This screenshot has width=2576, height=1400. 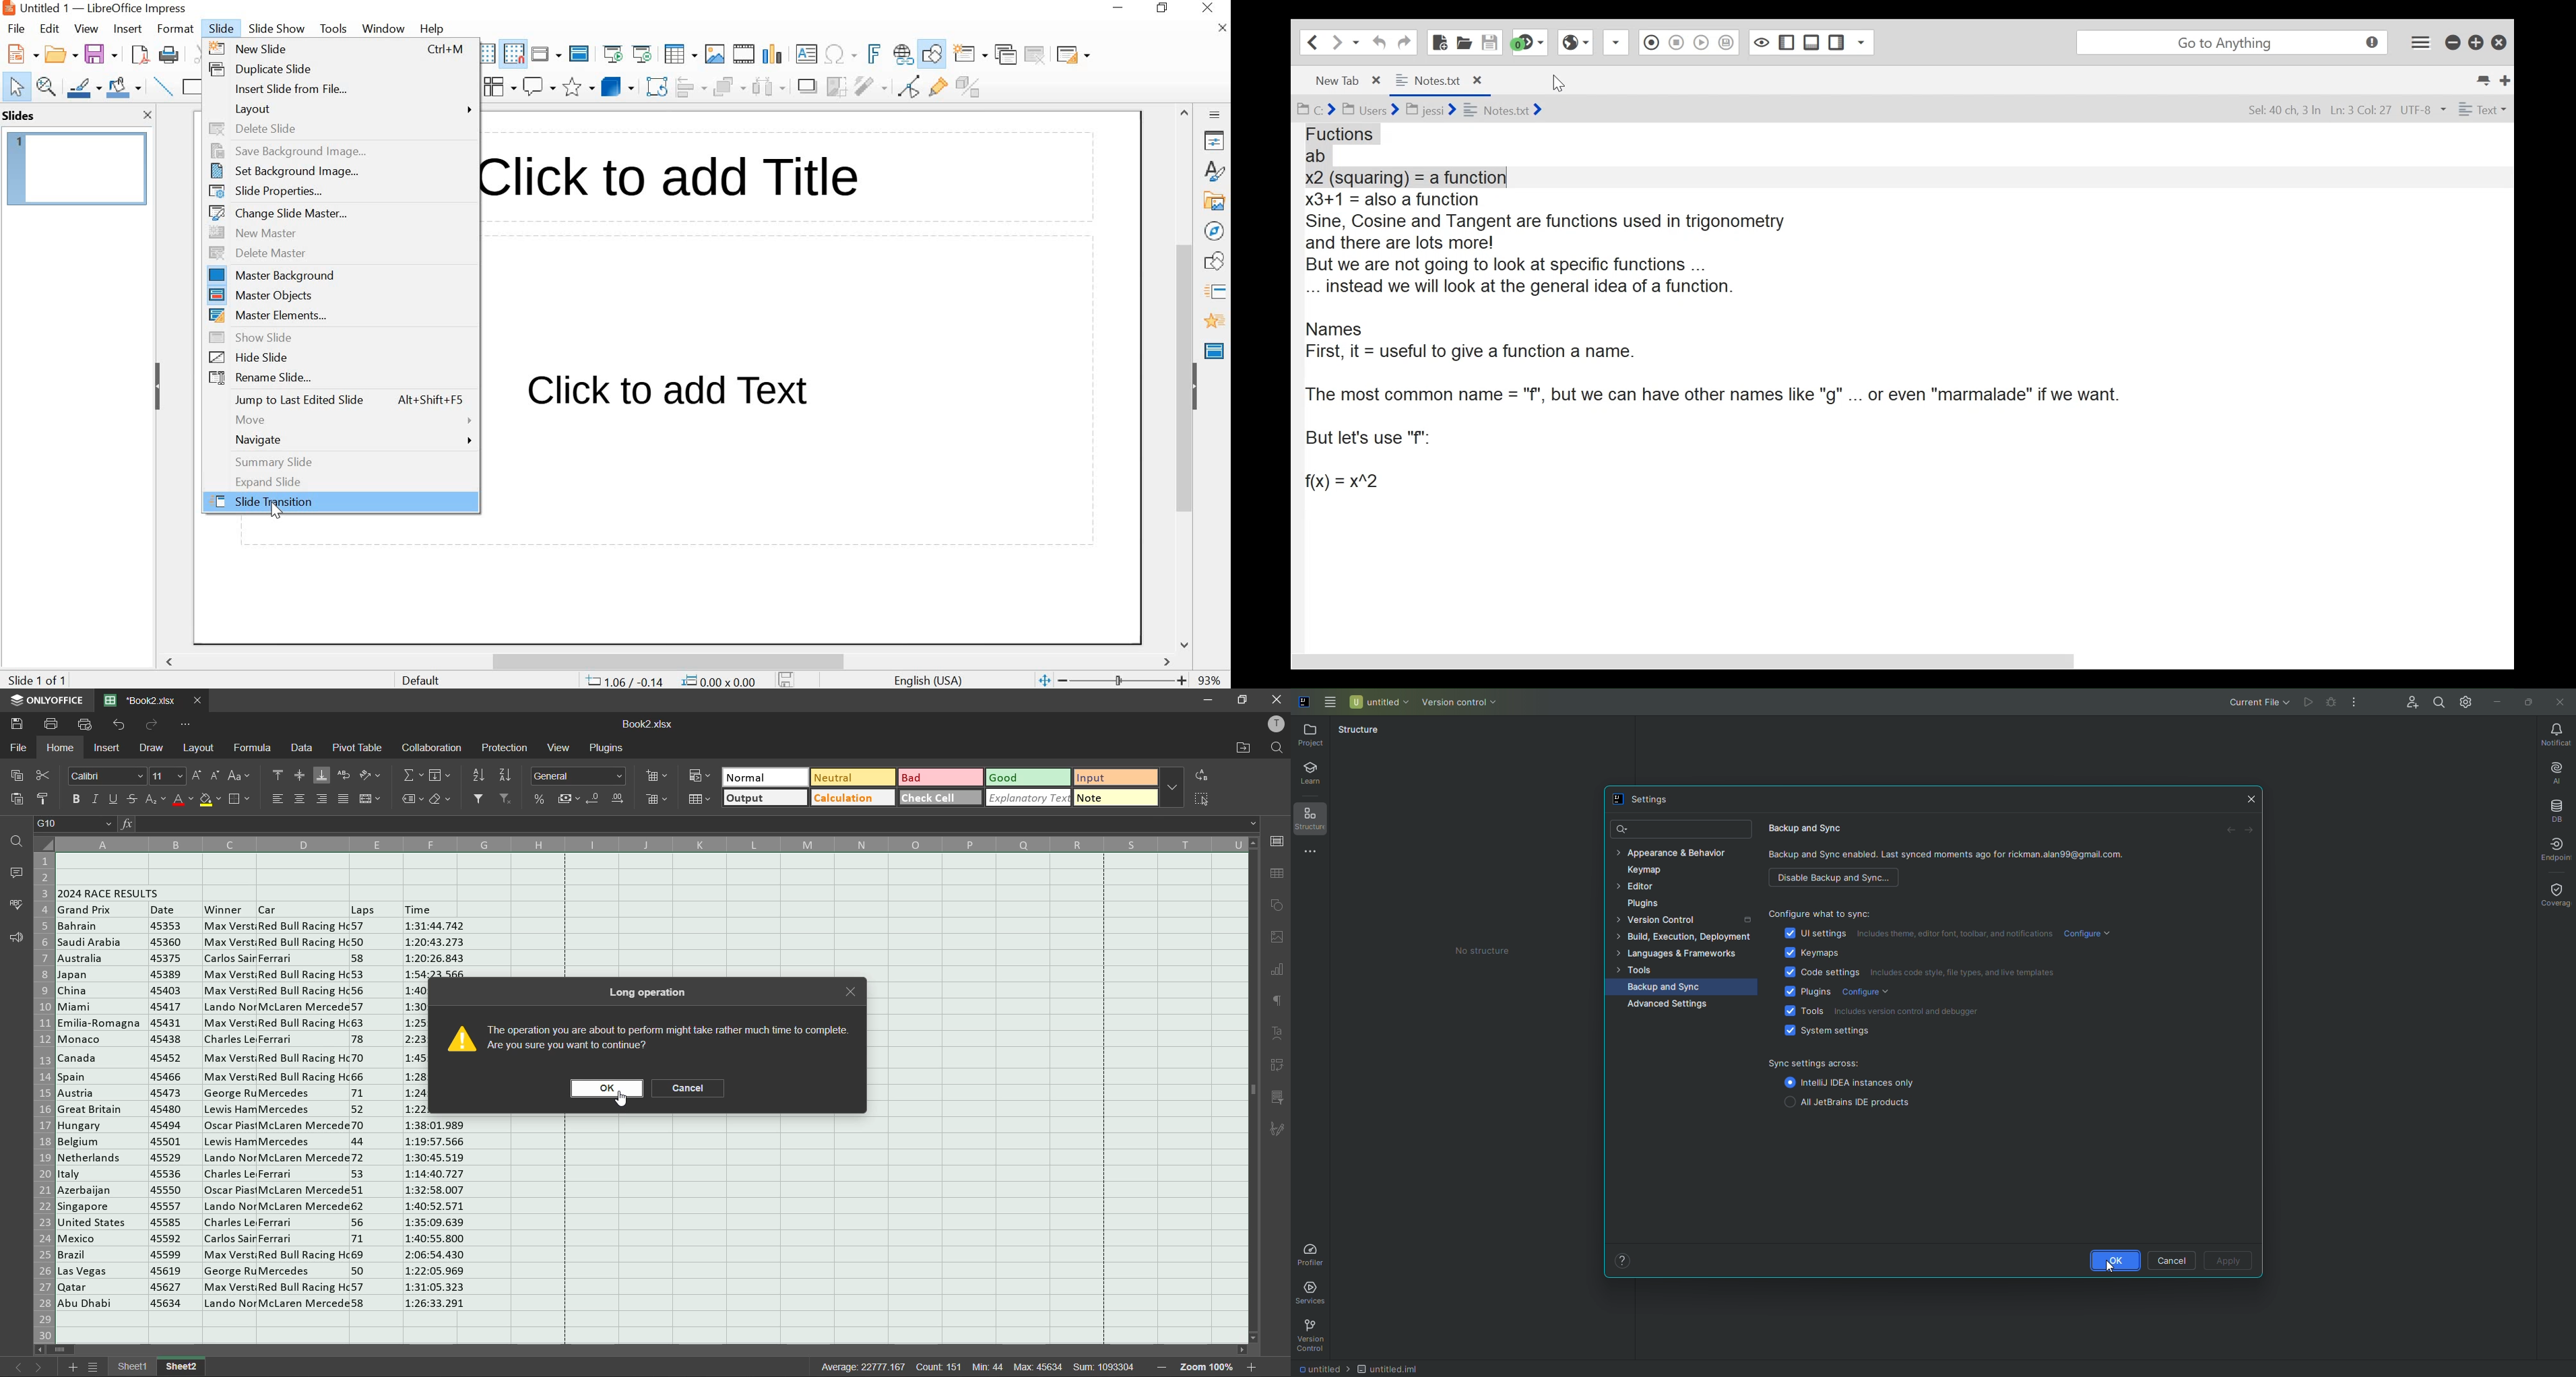 What do you see at coordinates (499, 87) in the screenshot?
I see `Flowchart` at bounding box center [499, 87].